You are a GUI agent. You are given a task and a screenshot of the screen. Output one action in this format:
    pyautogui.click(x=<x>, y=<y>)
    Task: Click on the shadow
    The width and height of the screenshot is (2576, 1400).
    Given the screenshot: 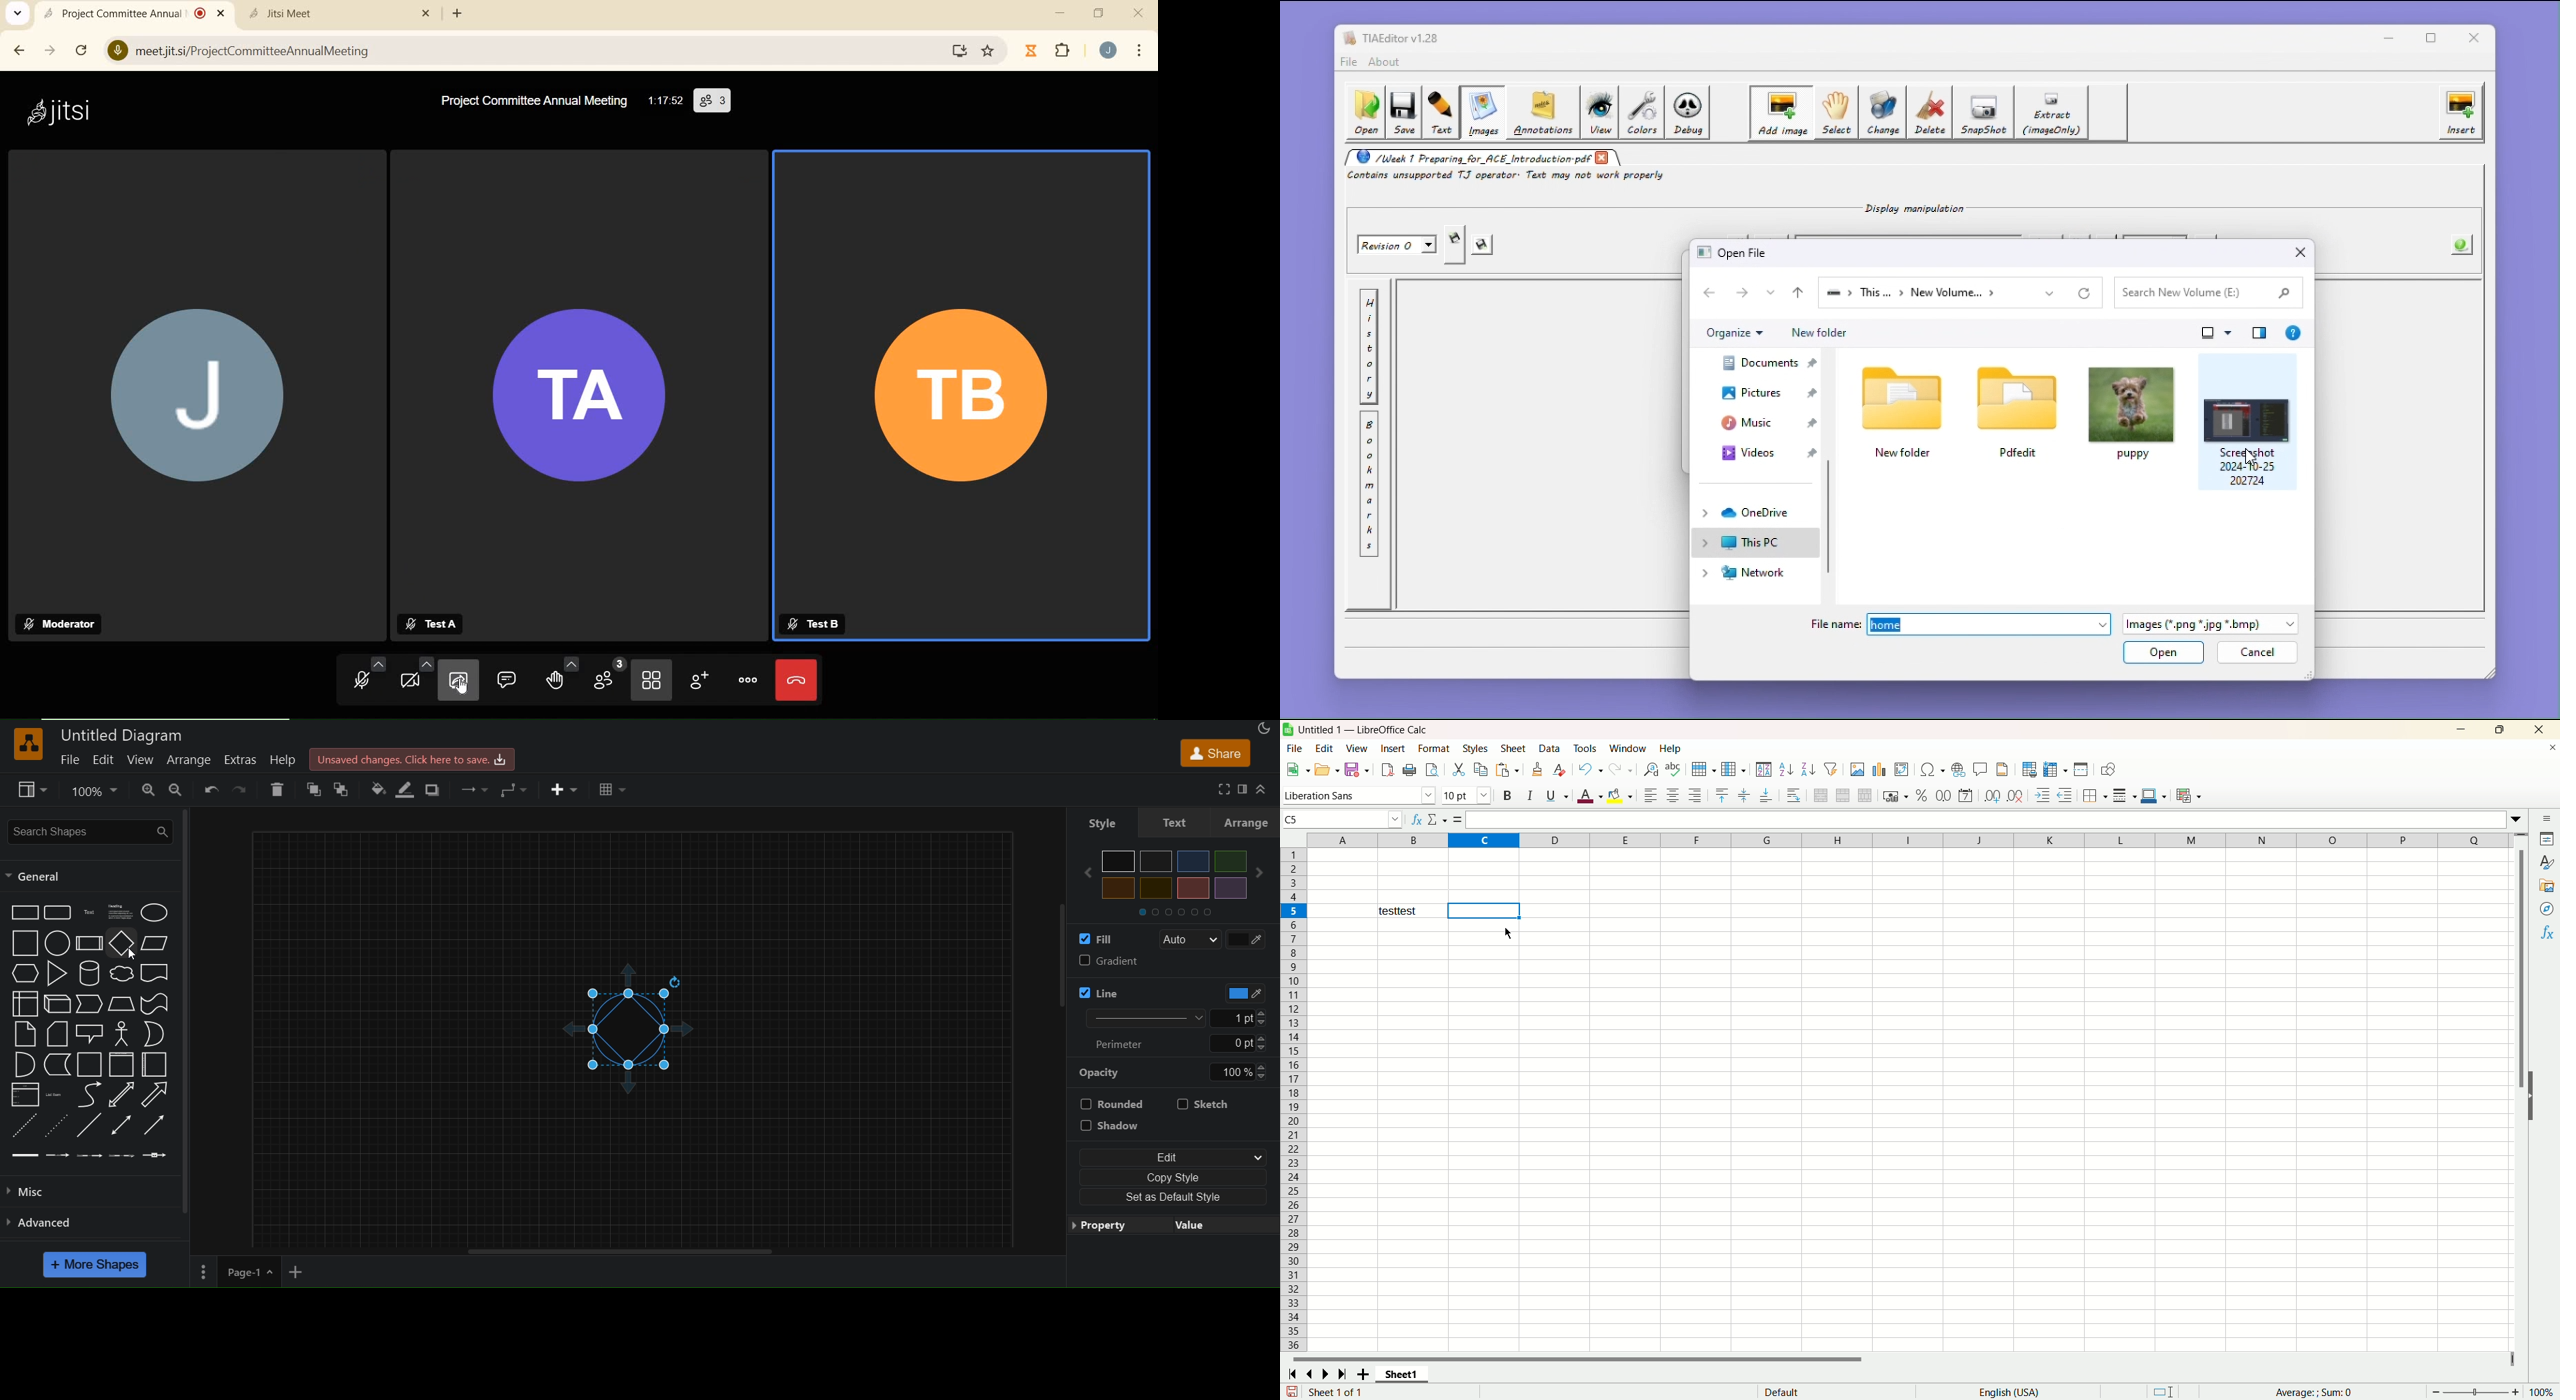 What is the action you would take?
    pyautogui.click(x=436, y=789)
    